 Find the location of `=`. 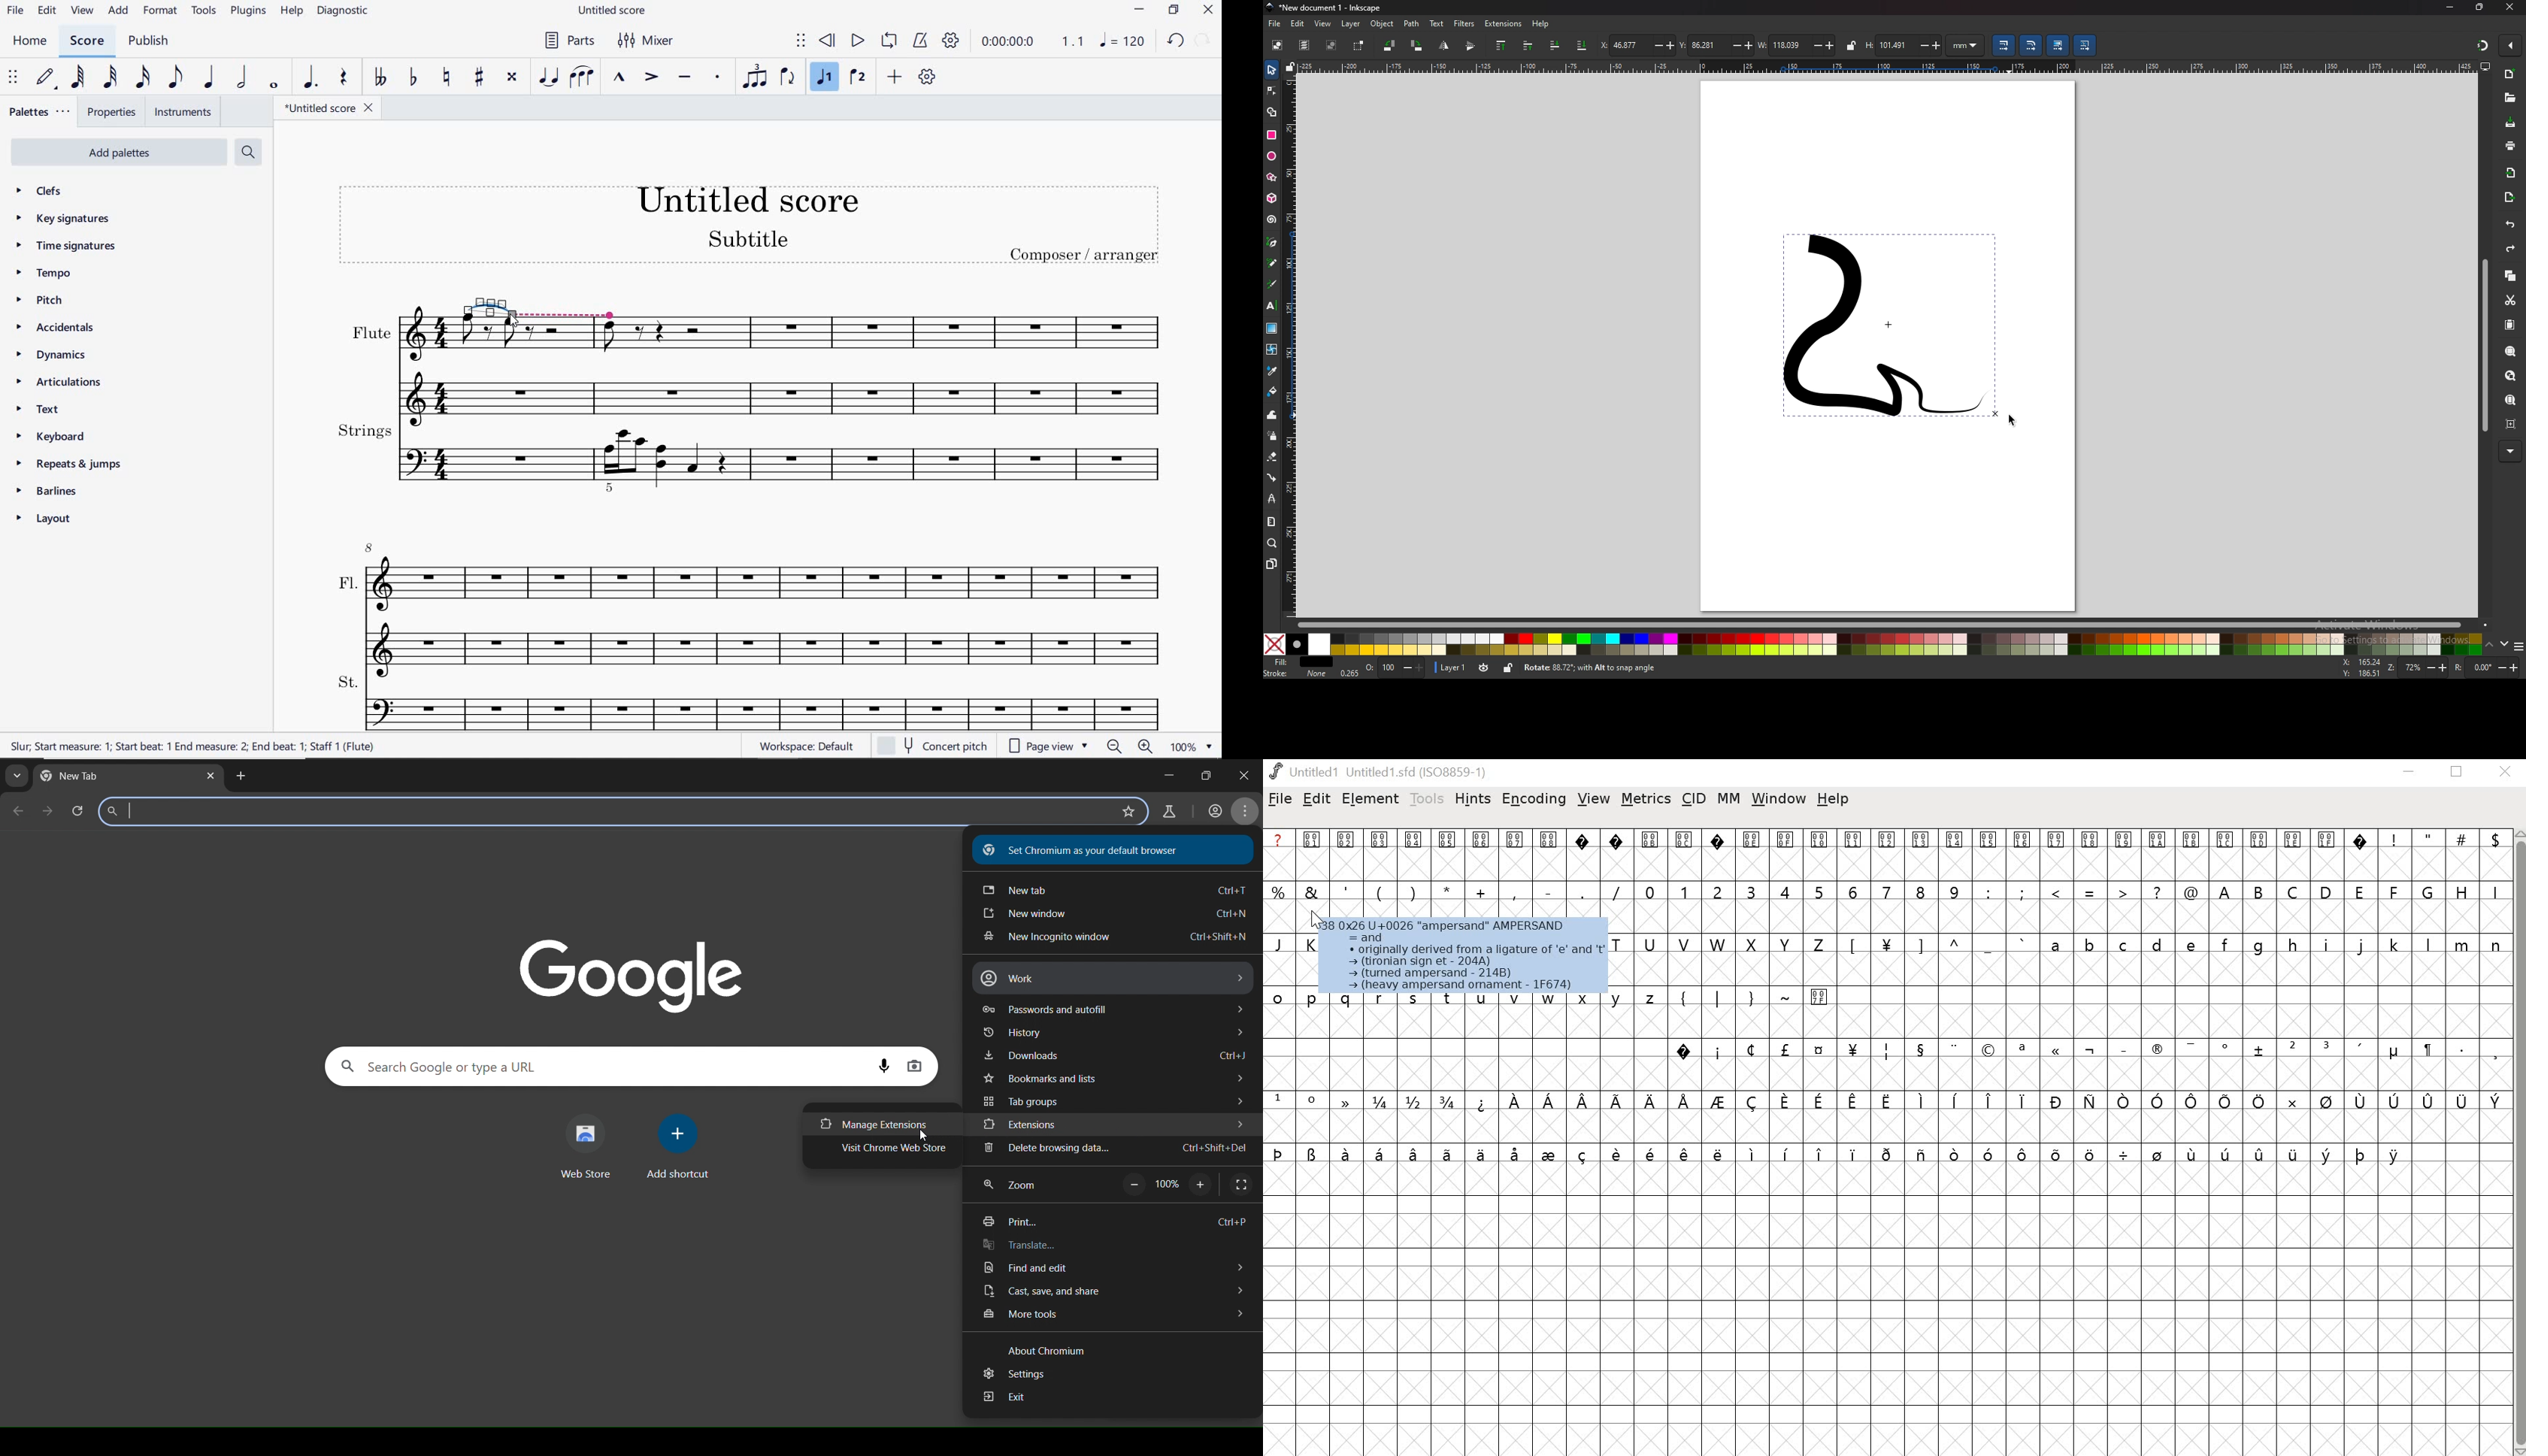

= is located at coordinates (2091, 891).